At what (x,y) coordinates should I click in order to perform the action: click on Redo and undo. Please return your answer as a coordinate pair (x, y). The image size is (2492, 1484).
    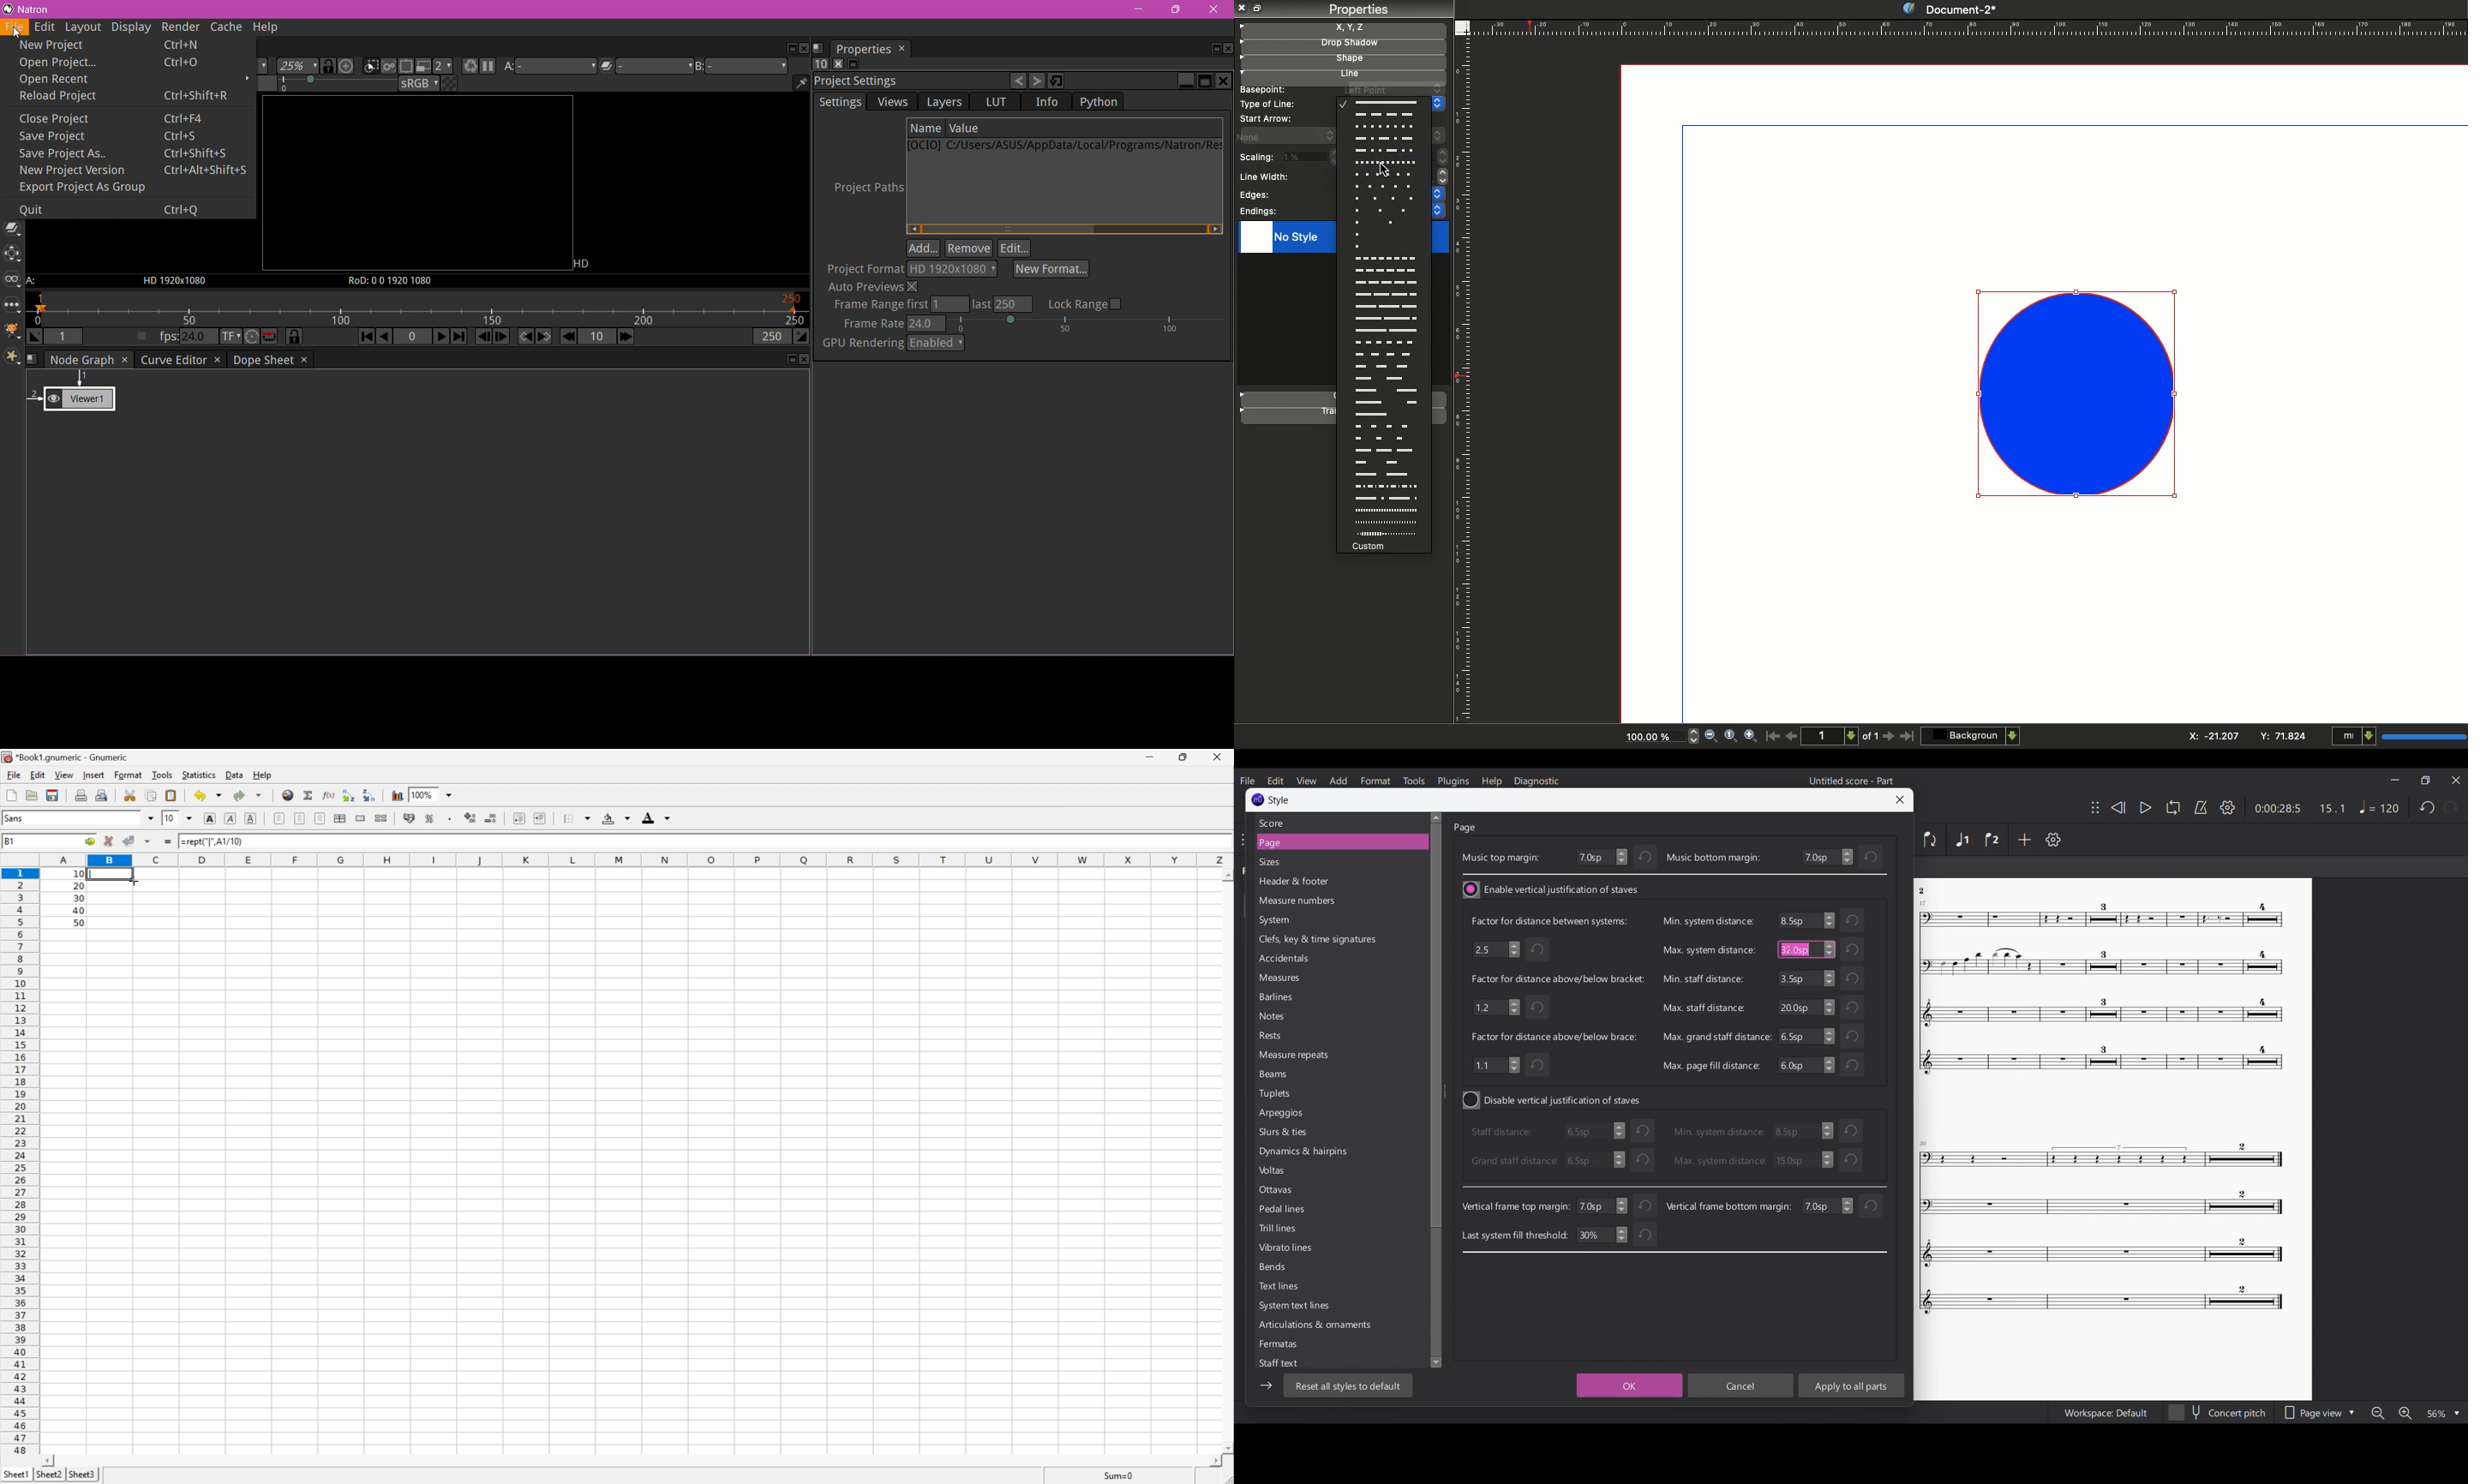
    Looking at the image, I should click on (2438, 807).